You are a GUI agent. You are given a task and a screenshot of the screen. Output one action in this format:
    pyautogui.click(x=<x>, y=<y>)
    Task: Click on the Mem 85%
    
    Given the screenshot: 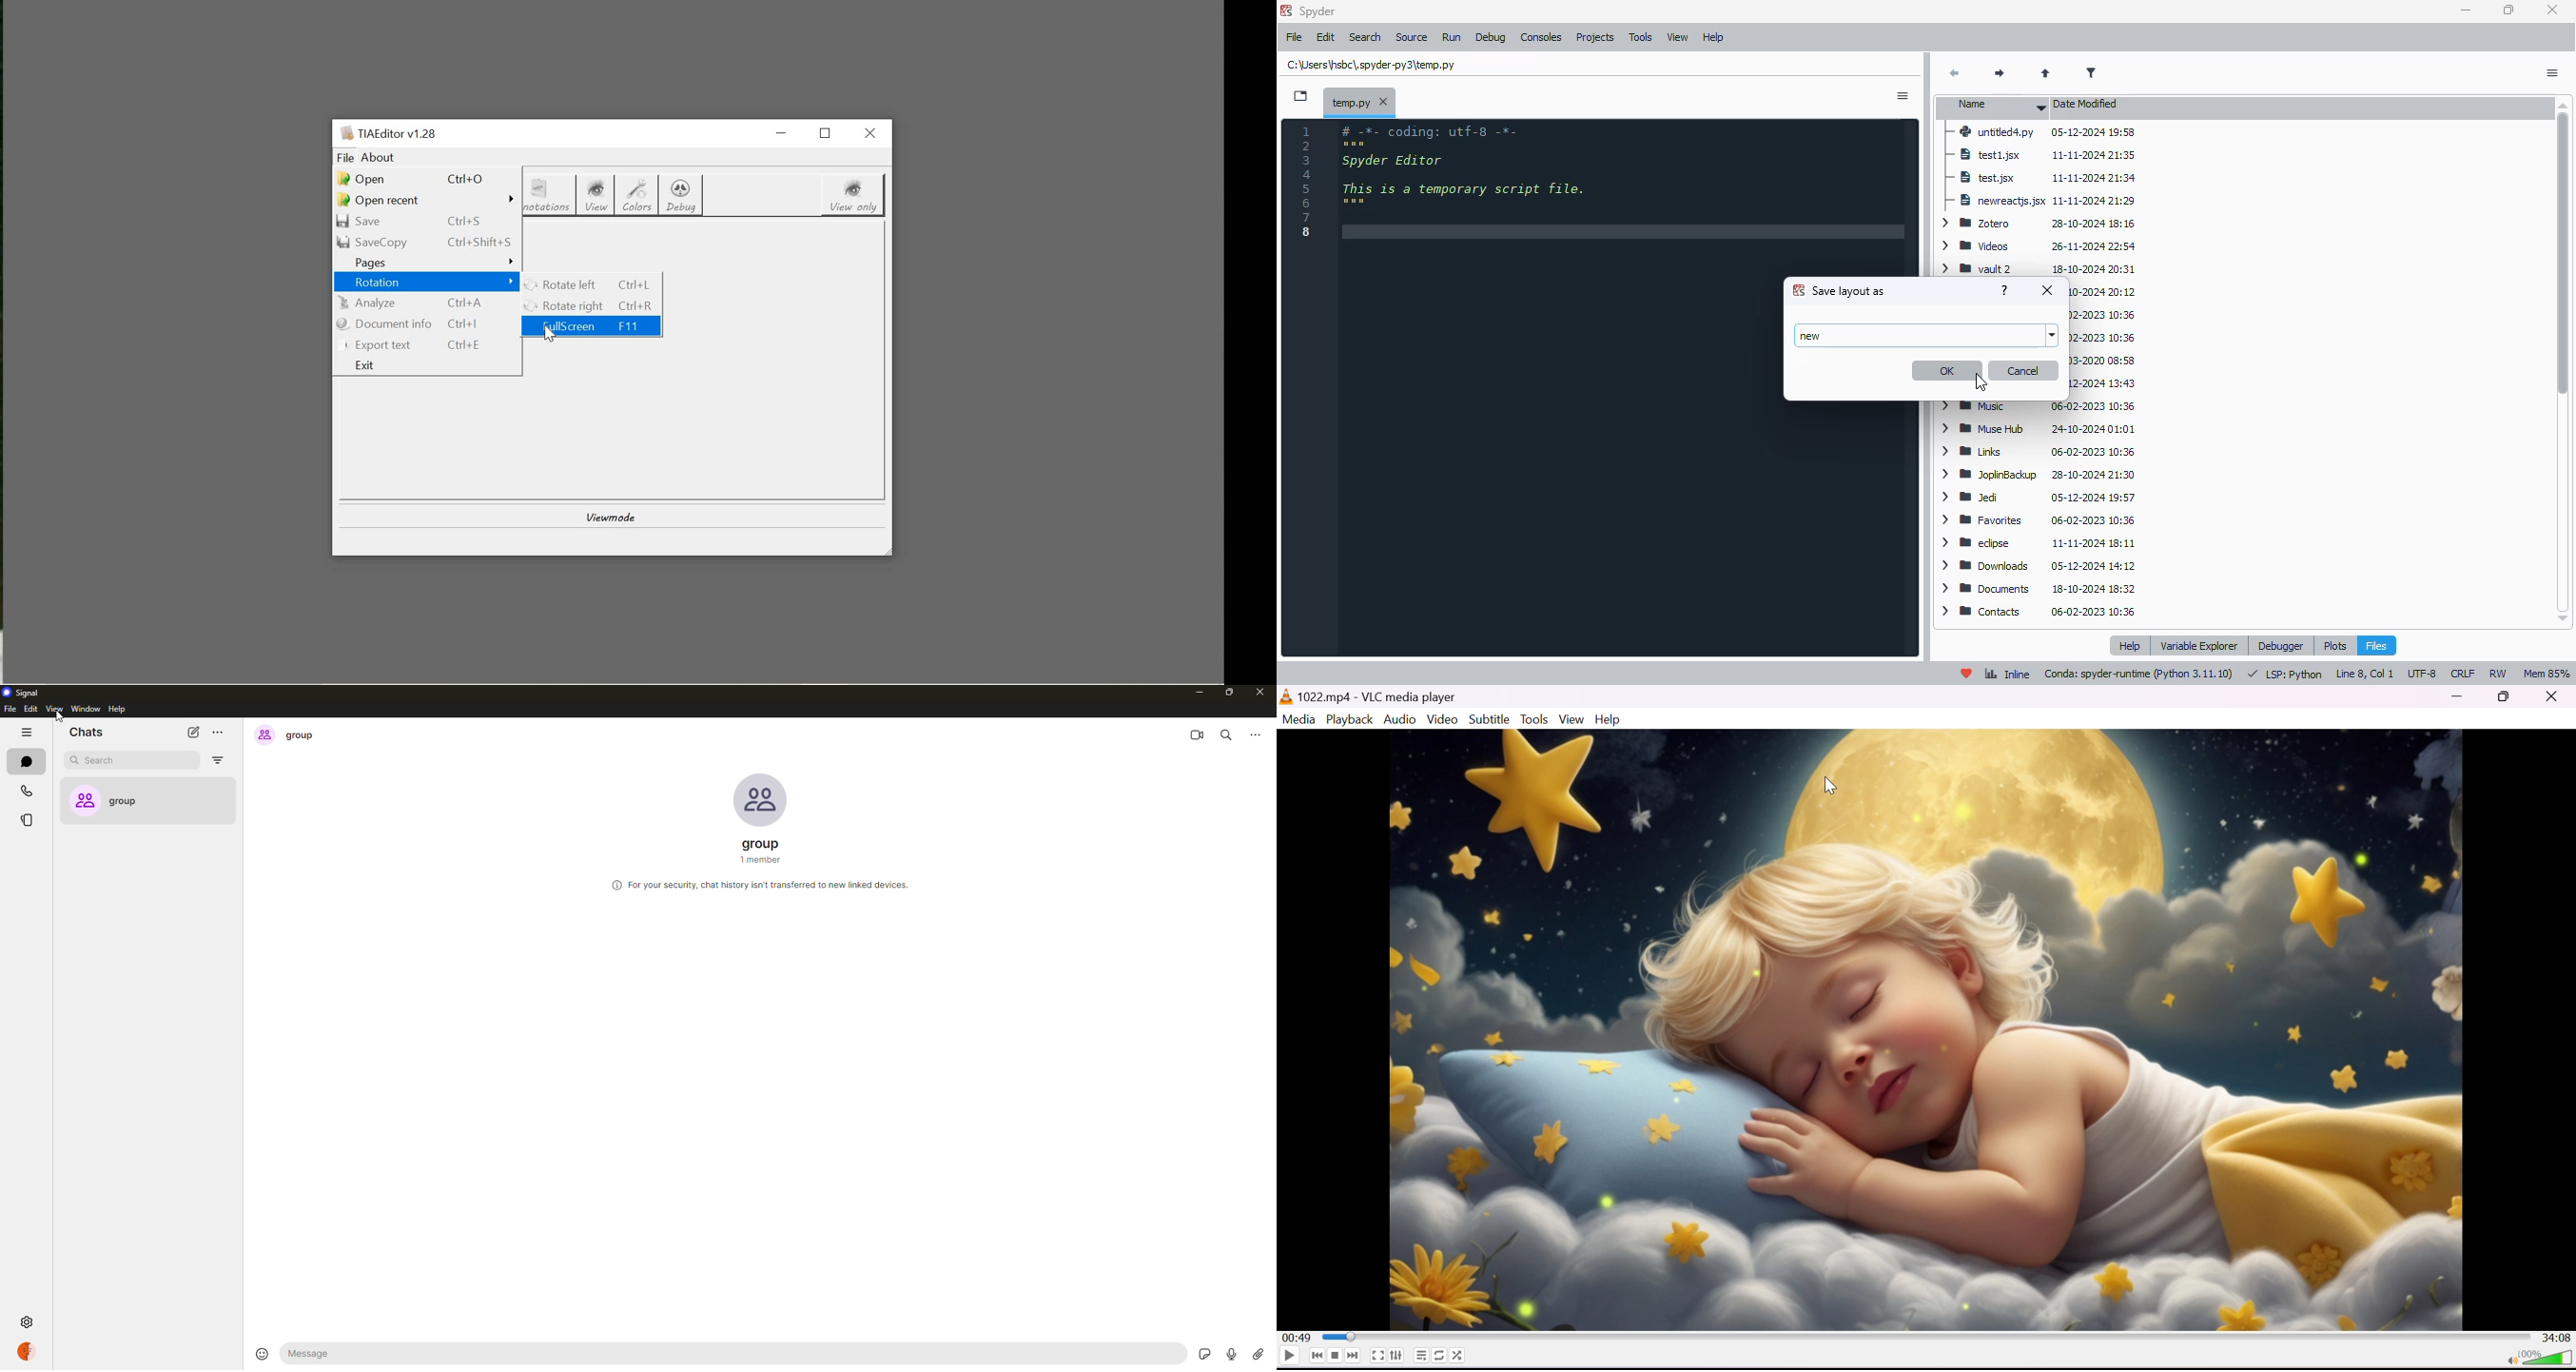 What is the action you would take?
    pyautogui.click(x=2548, y=673)
    